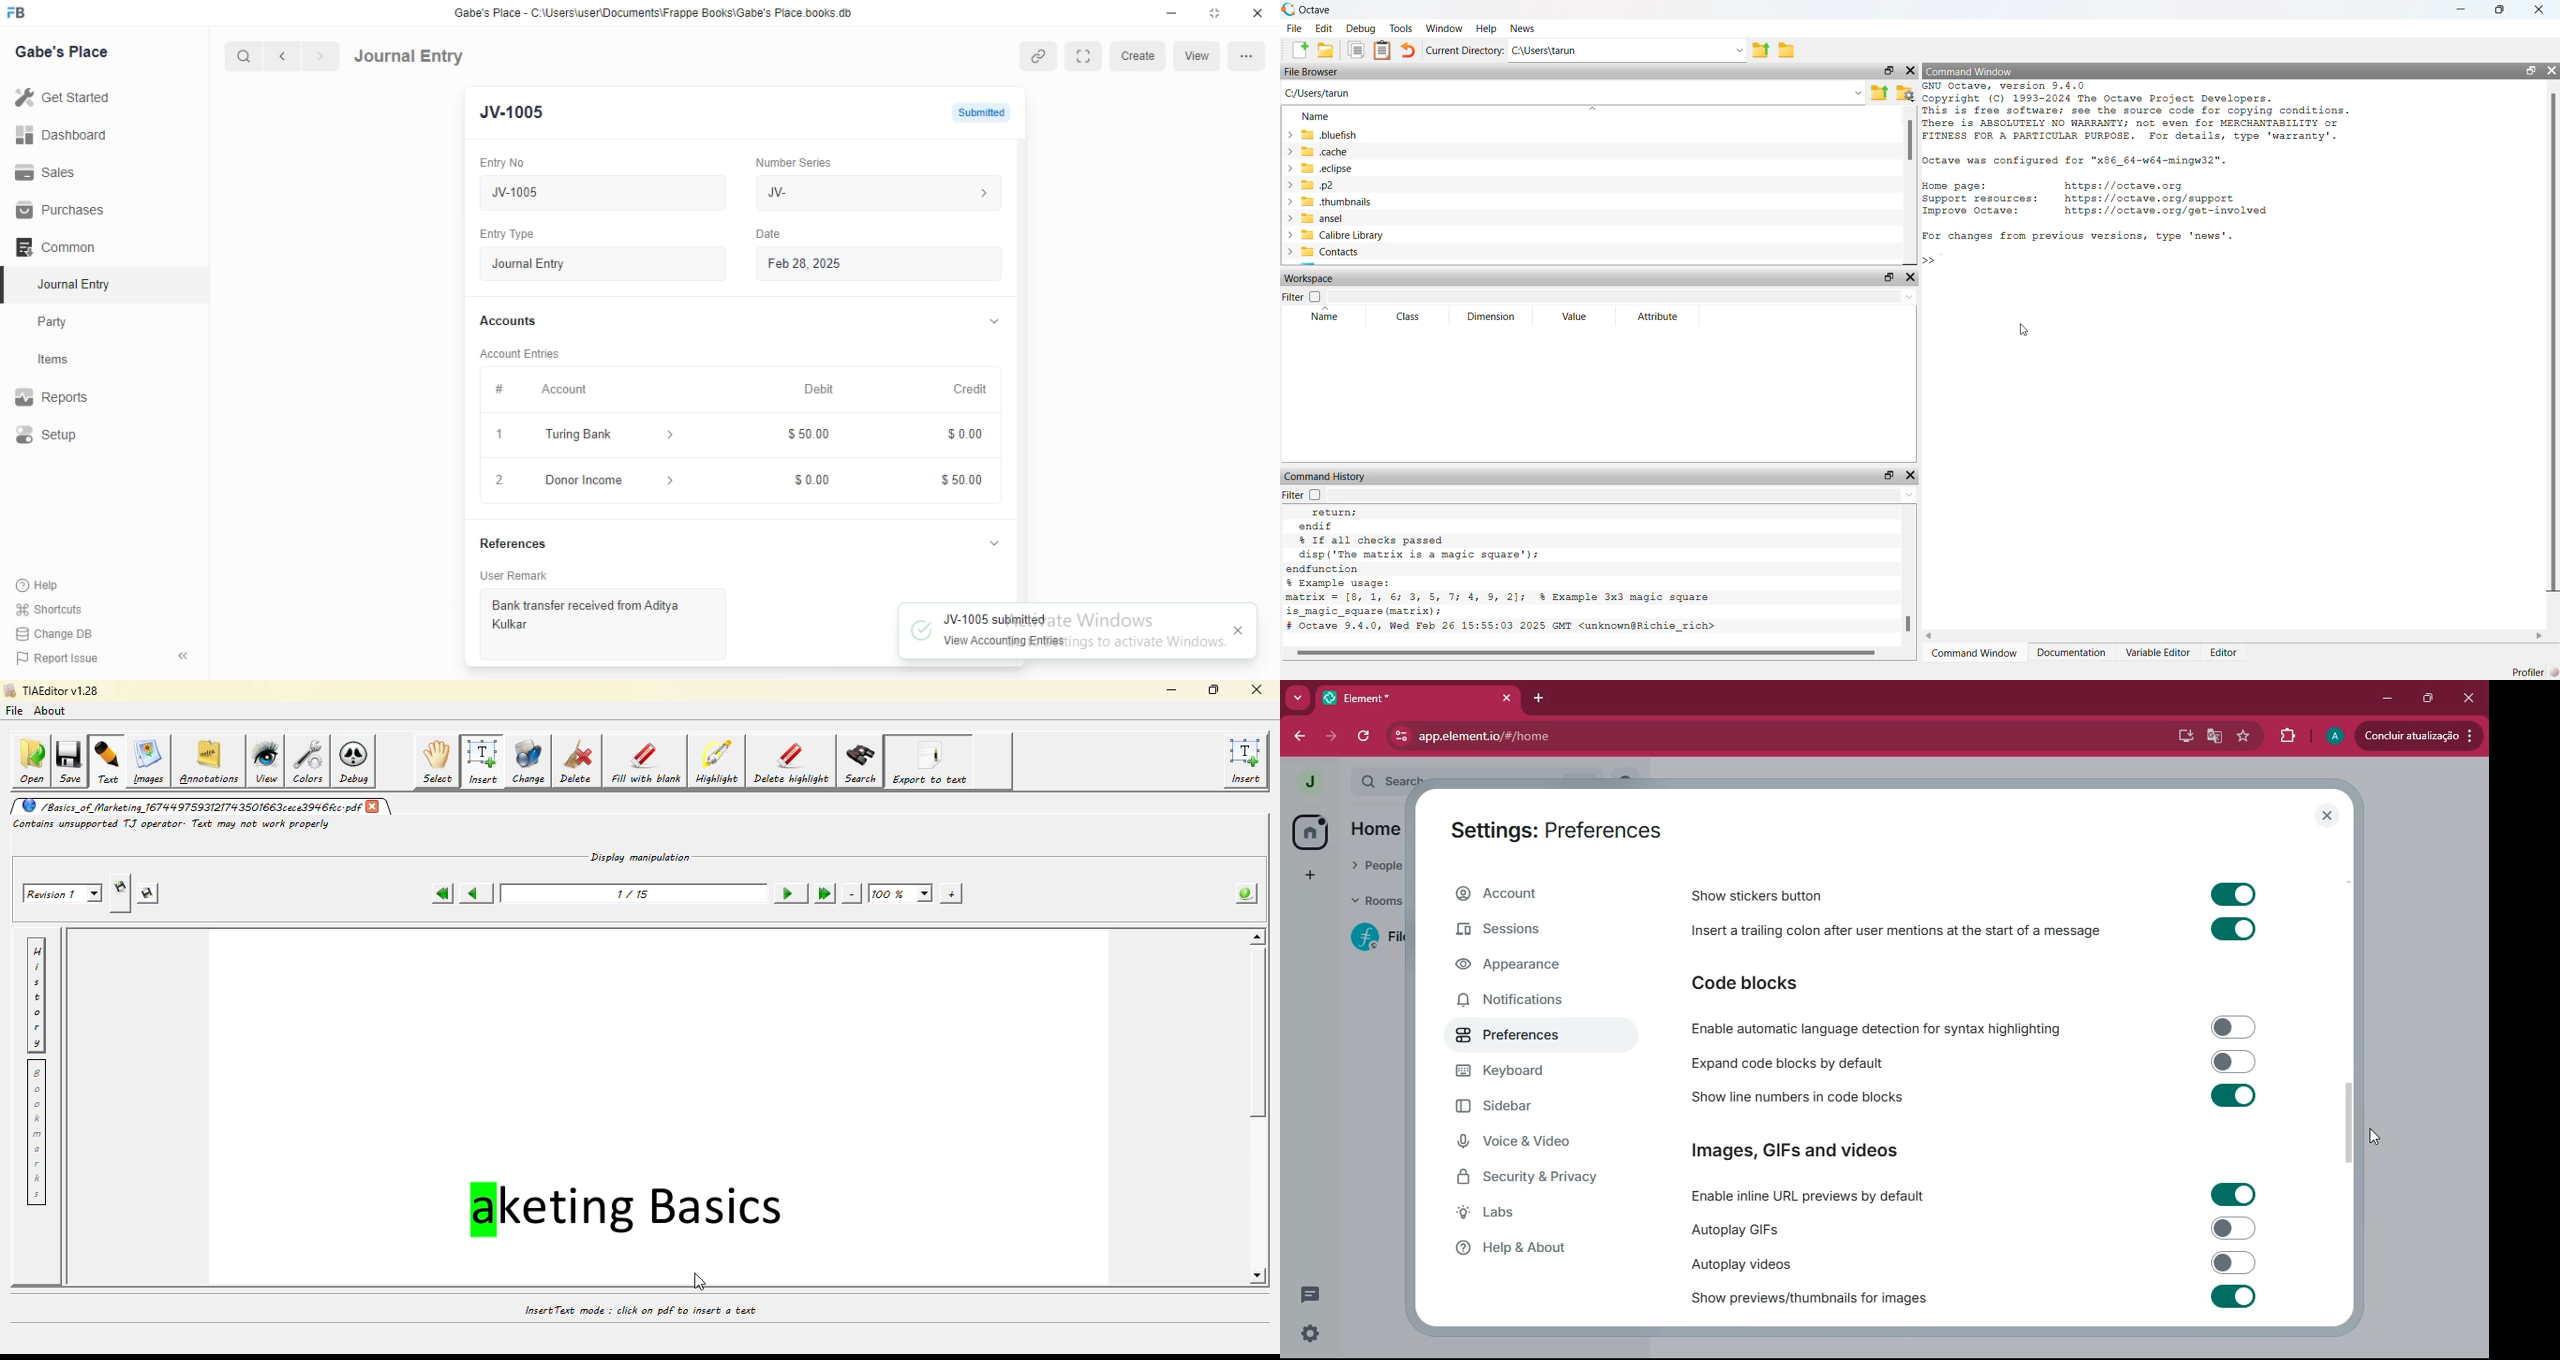 The width and height of the screenshot is (2576, 1372). Describe the element at coordinates (1389, 780) in the screenshot. I see `search bar` at that location.